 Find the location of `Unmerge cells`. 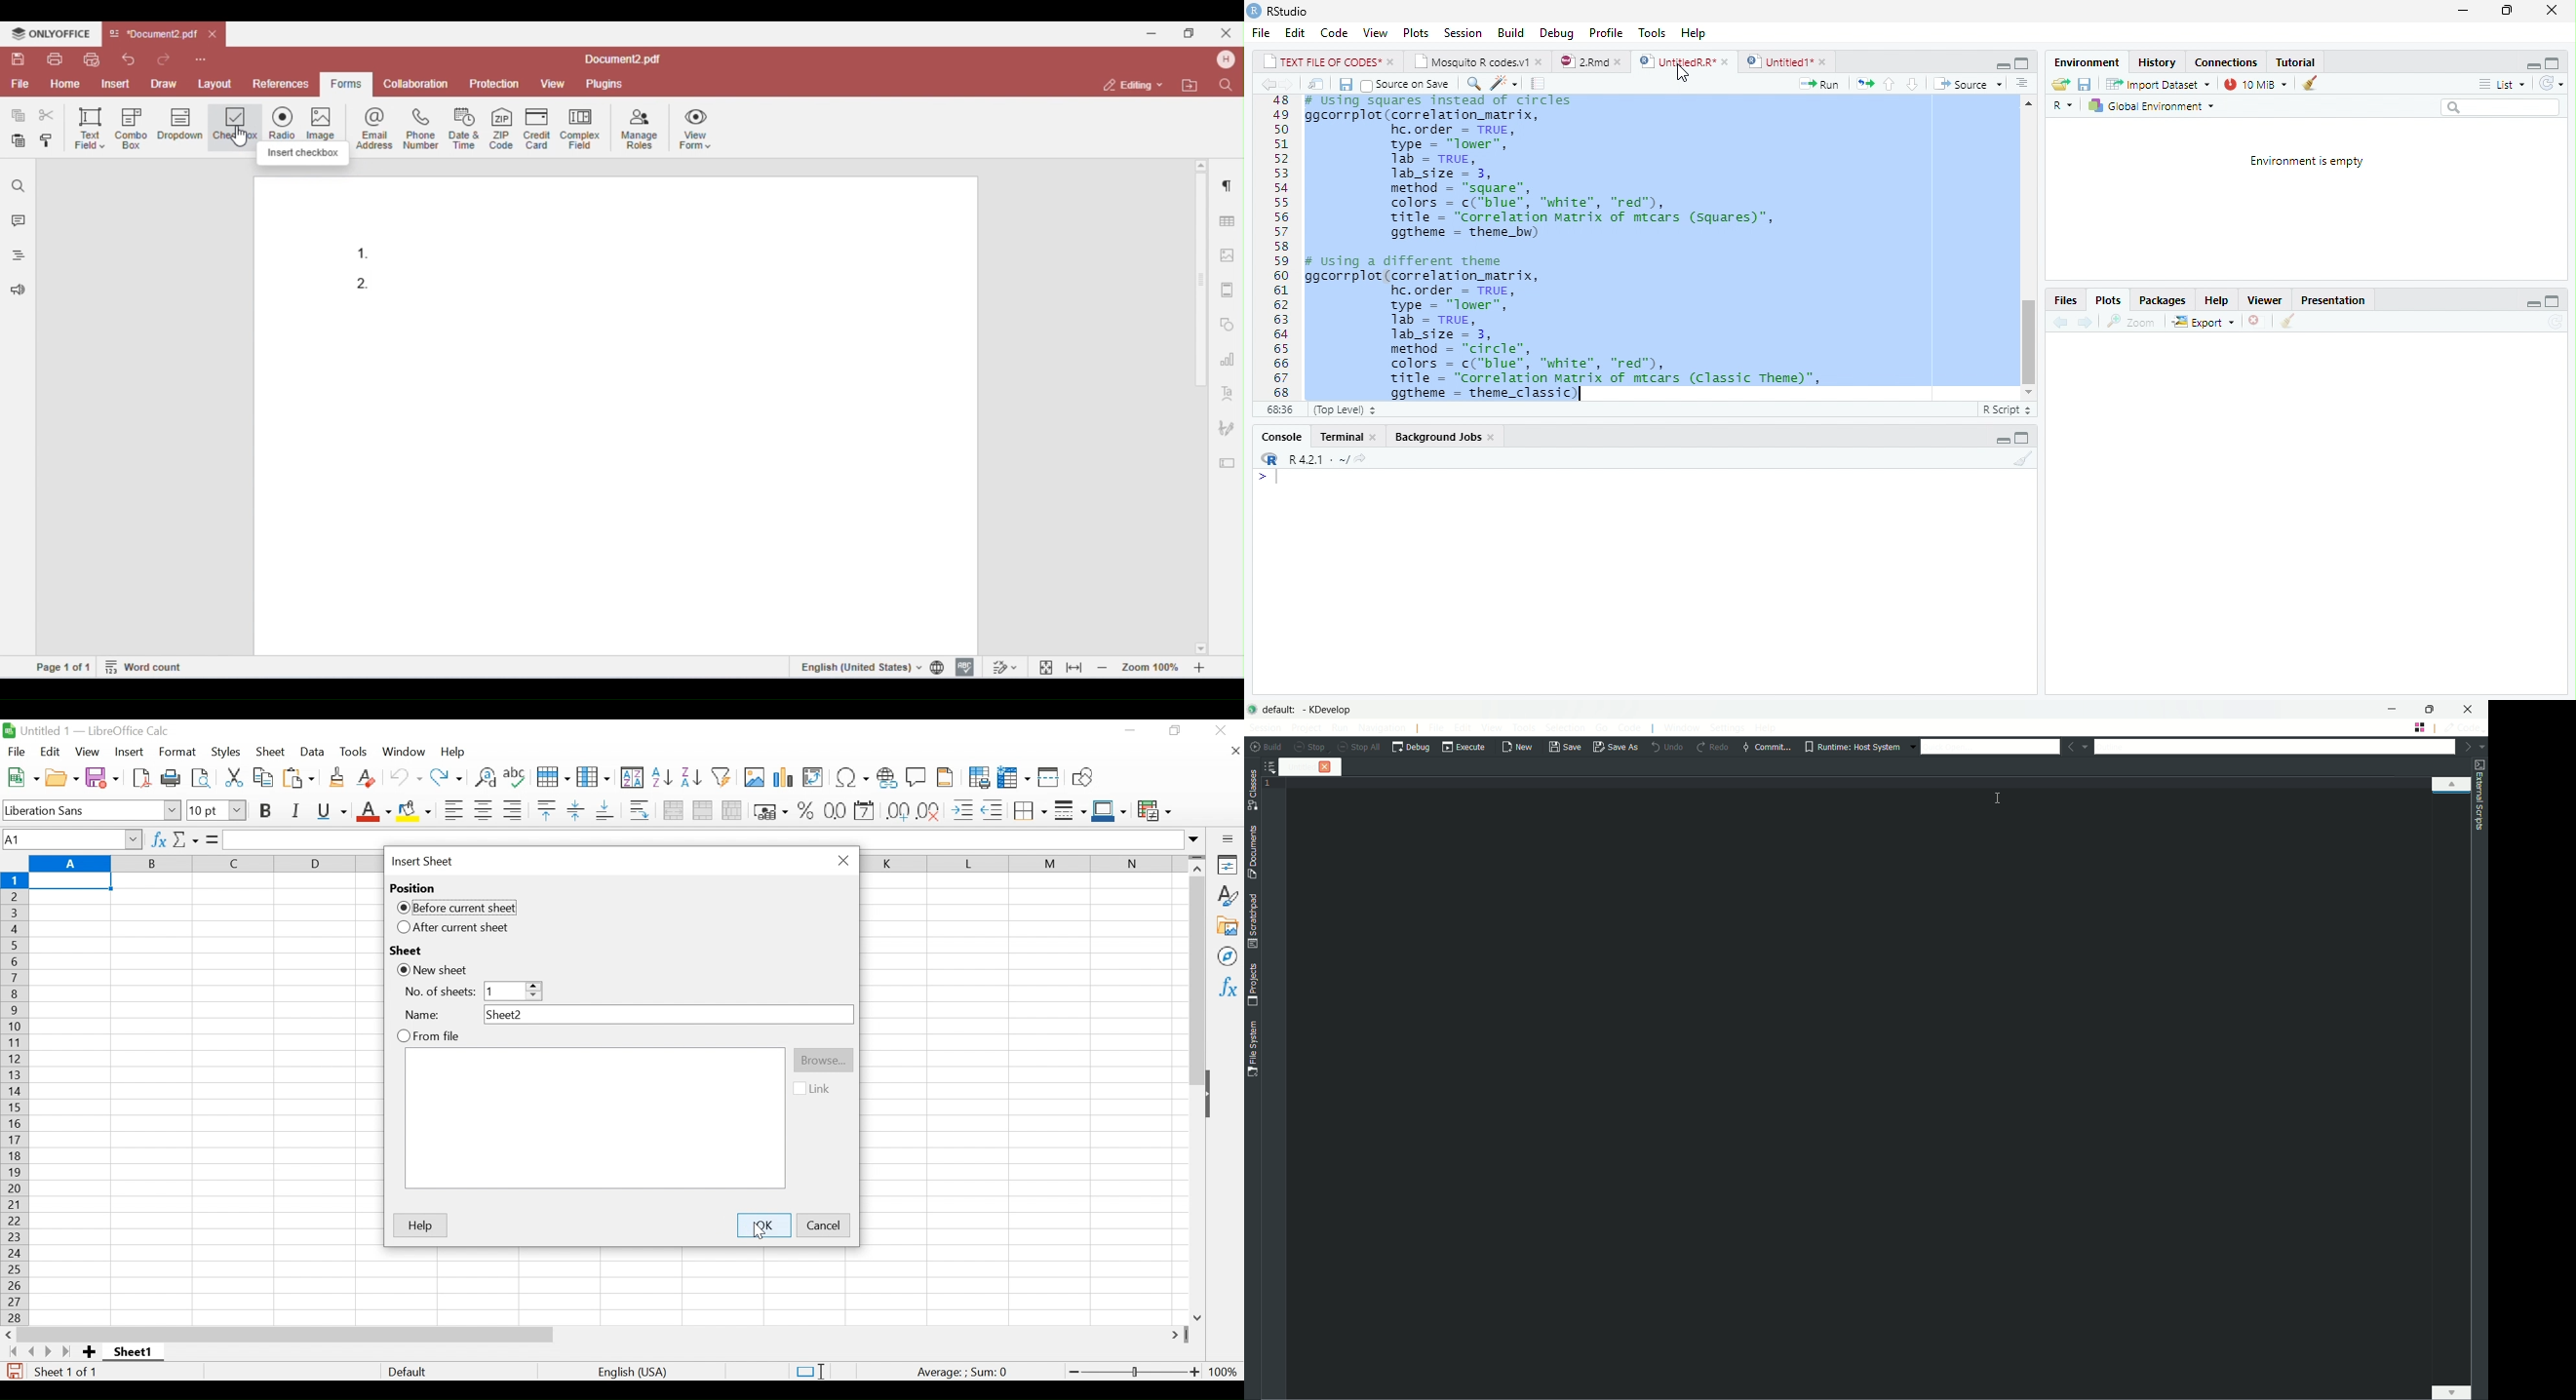

Unmerge cells is located at coordinates (732, 811).